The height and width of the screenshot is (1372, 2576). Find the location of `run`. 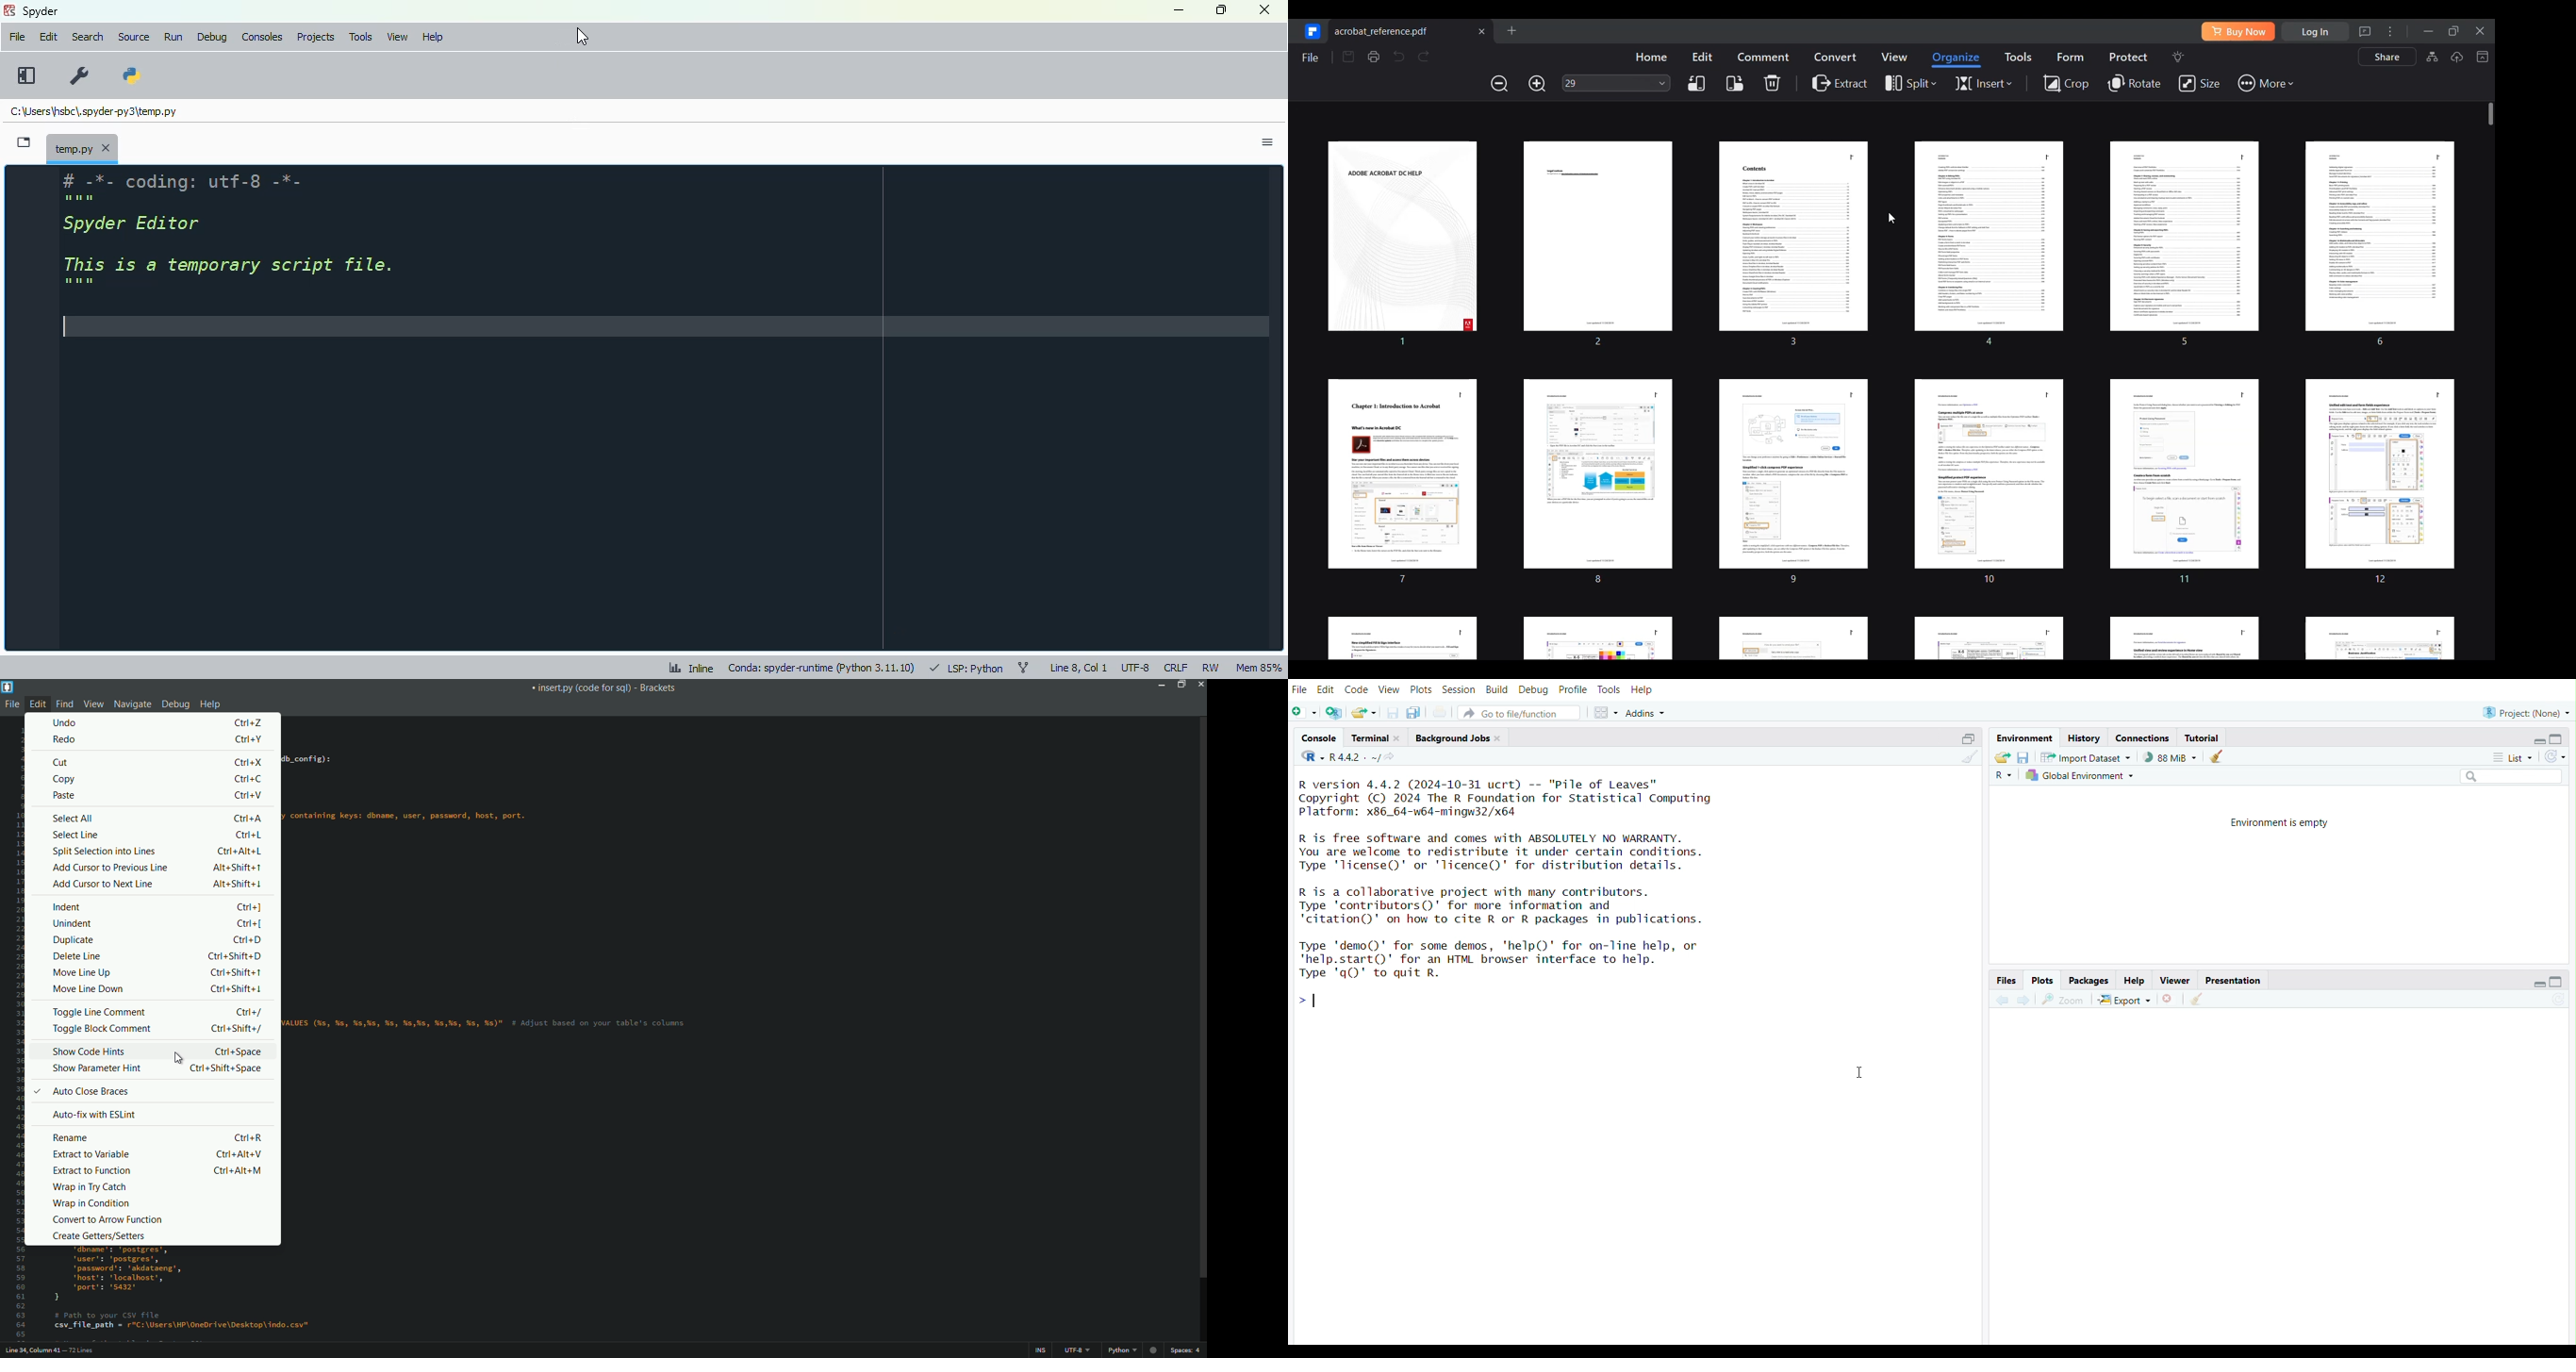

run is located at coordinates (173, 37).